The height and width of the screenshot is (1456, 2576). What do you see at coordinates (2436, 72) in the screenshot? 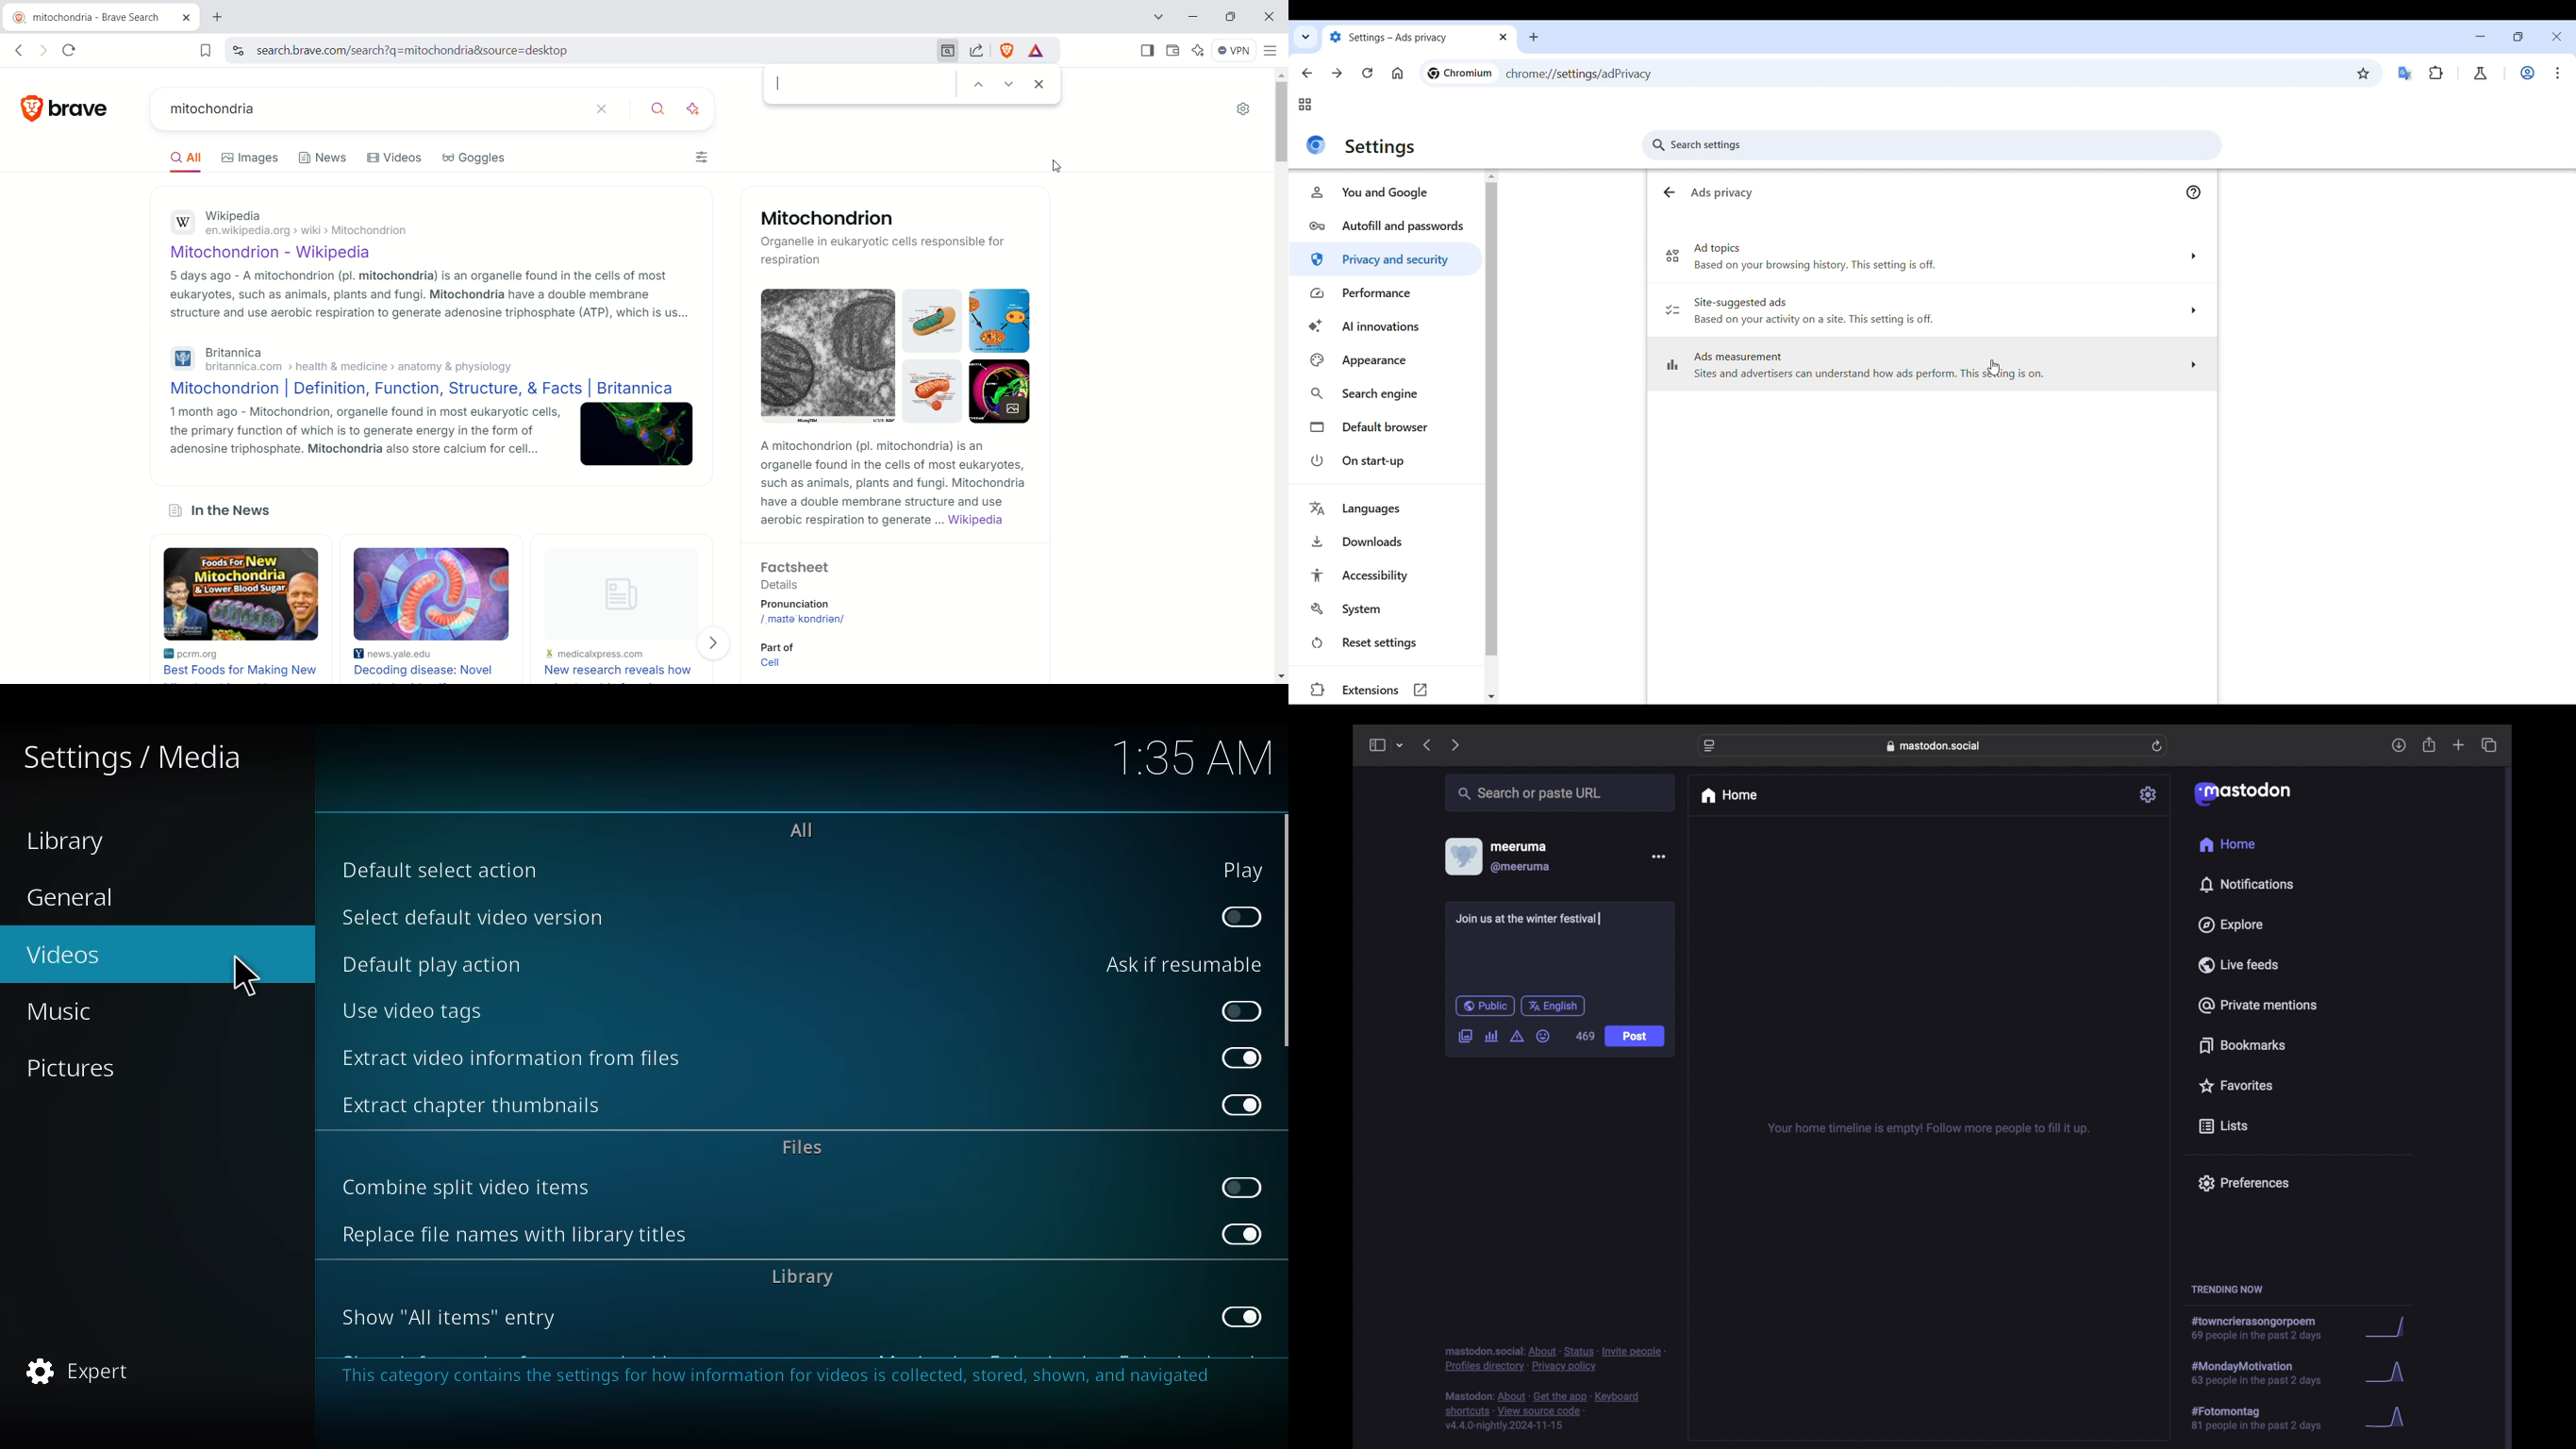
I see `Extensions` at bounding box center [2436, 72].